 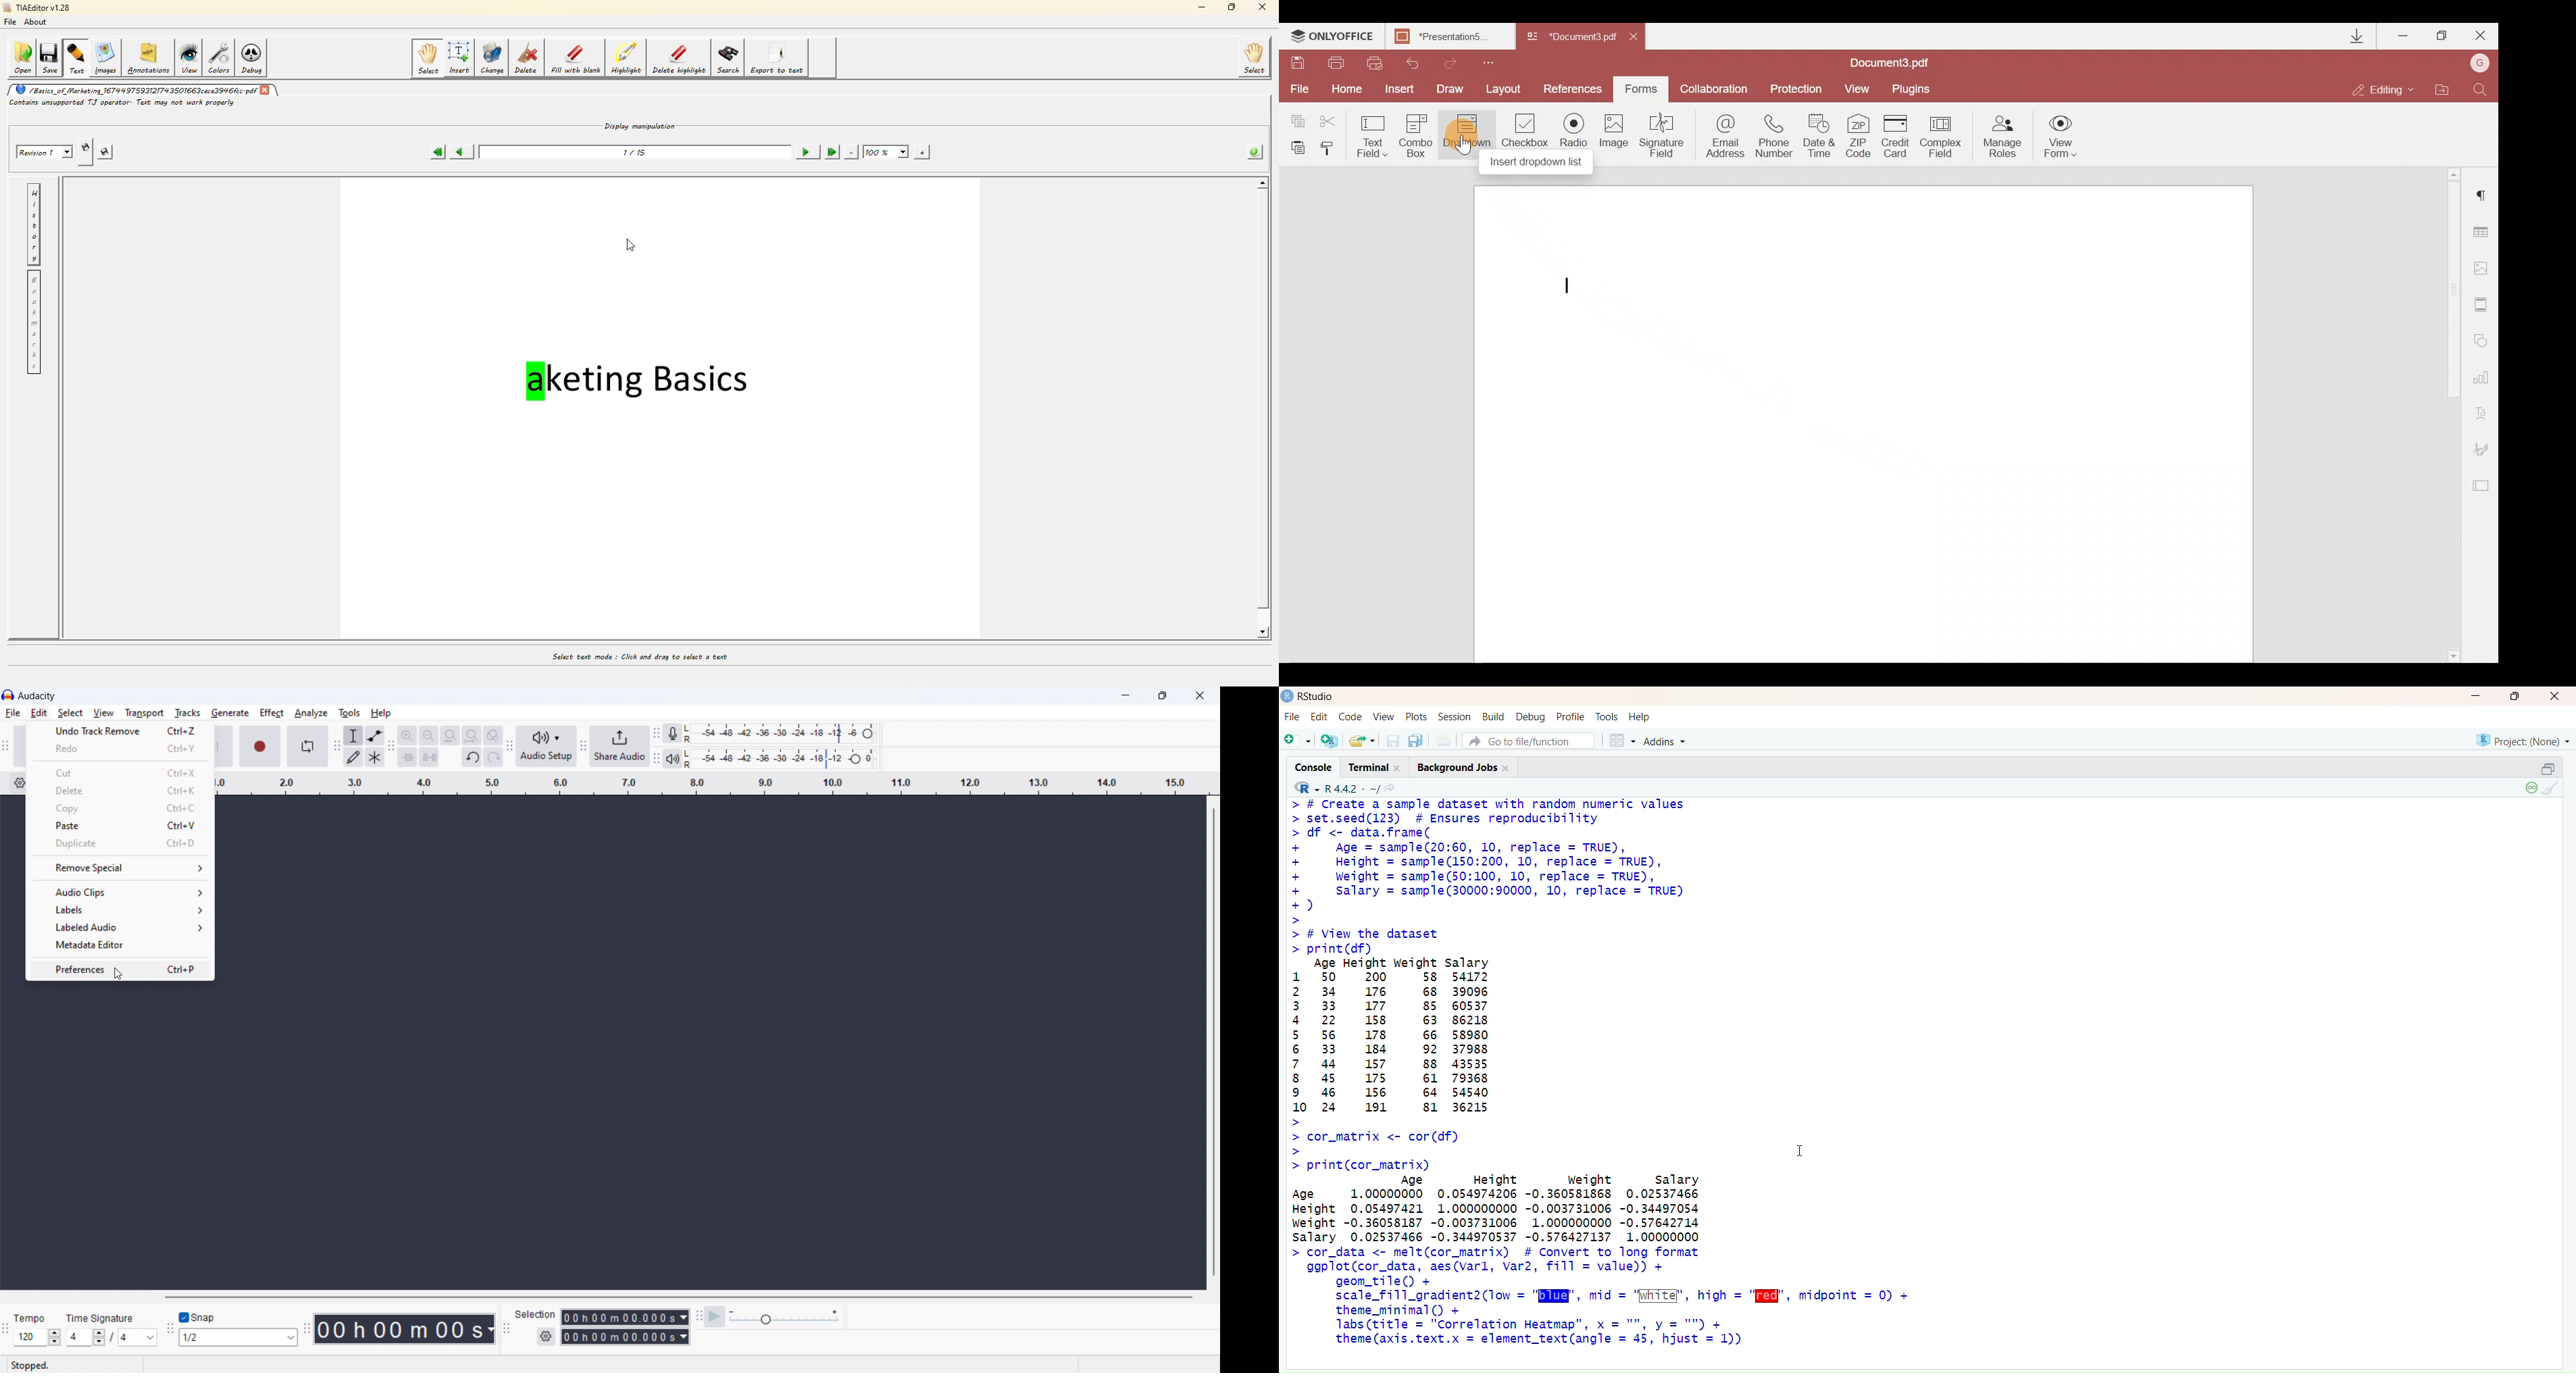 I want to click on > print(cor_matrix)

Age Height Weight salary
Age 1.00000000 0.054974206 -0.360581868 0.02537466
Height 0.05497421 1.000000000 -0.003731006 -0.34497054
Weight -0.36058187 -0.003731006 1.000000000 -0.57642714
Salary 0.02537466 -0.344970537 -0.576427137 1.00000000
>, so click(x=1502, y=1201).